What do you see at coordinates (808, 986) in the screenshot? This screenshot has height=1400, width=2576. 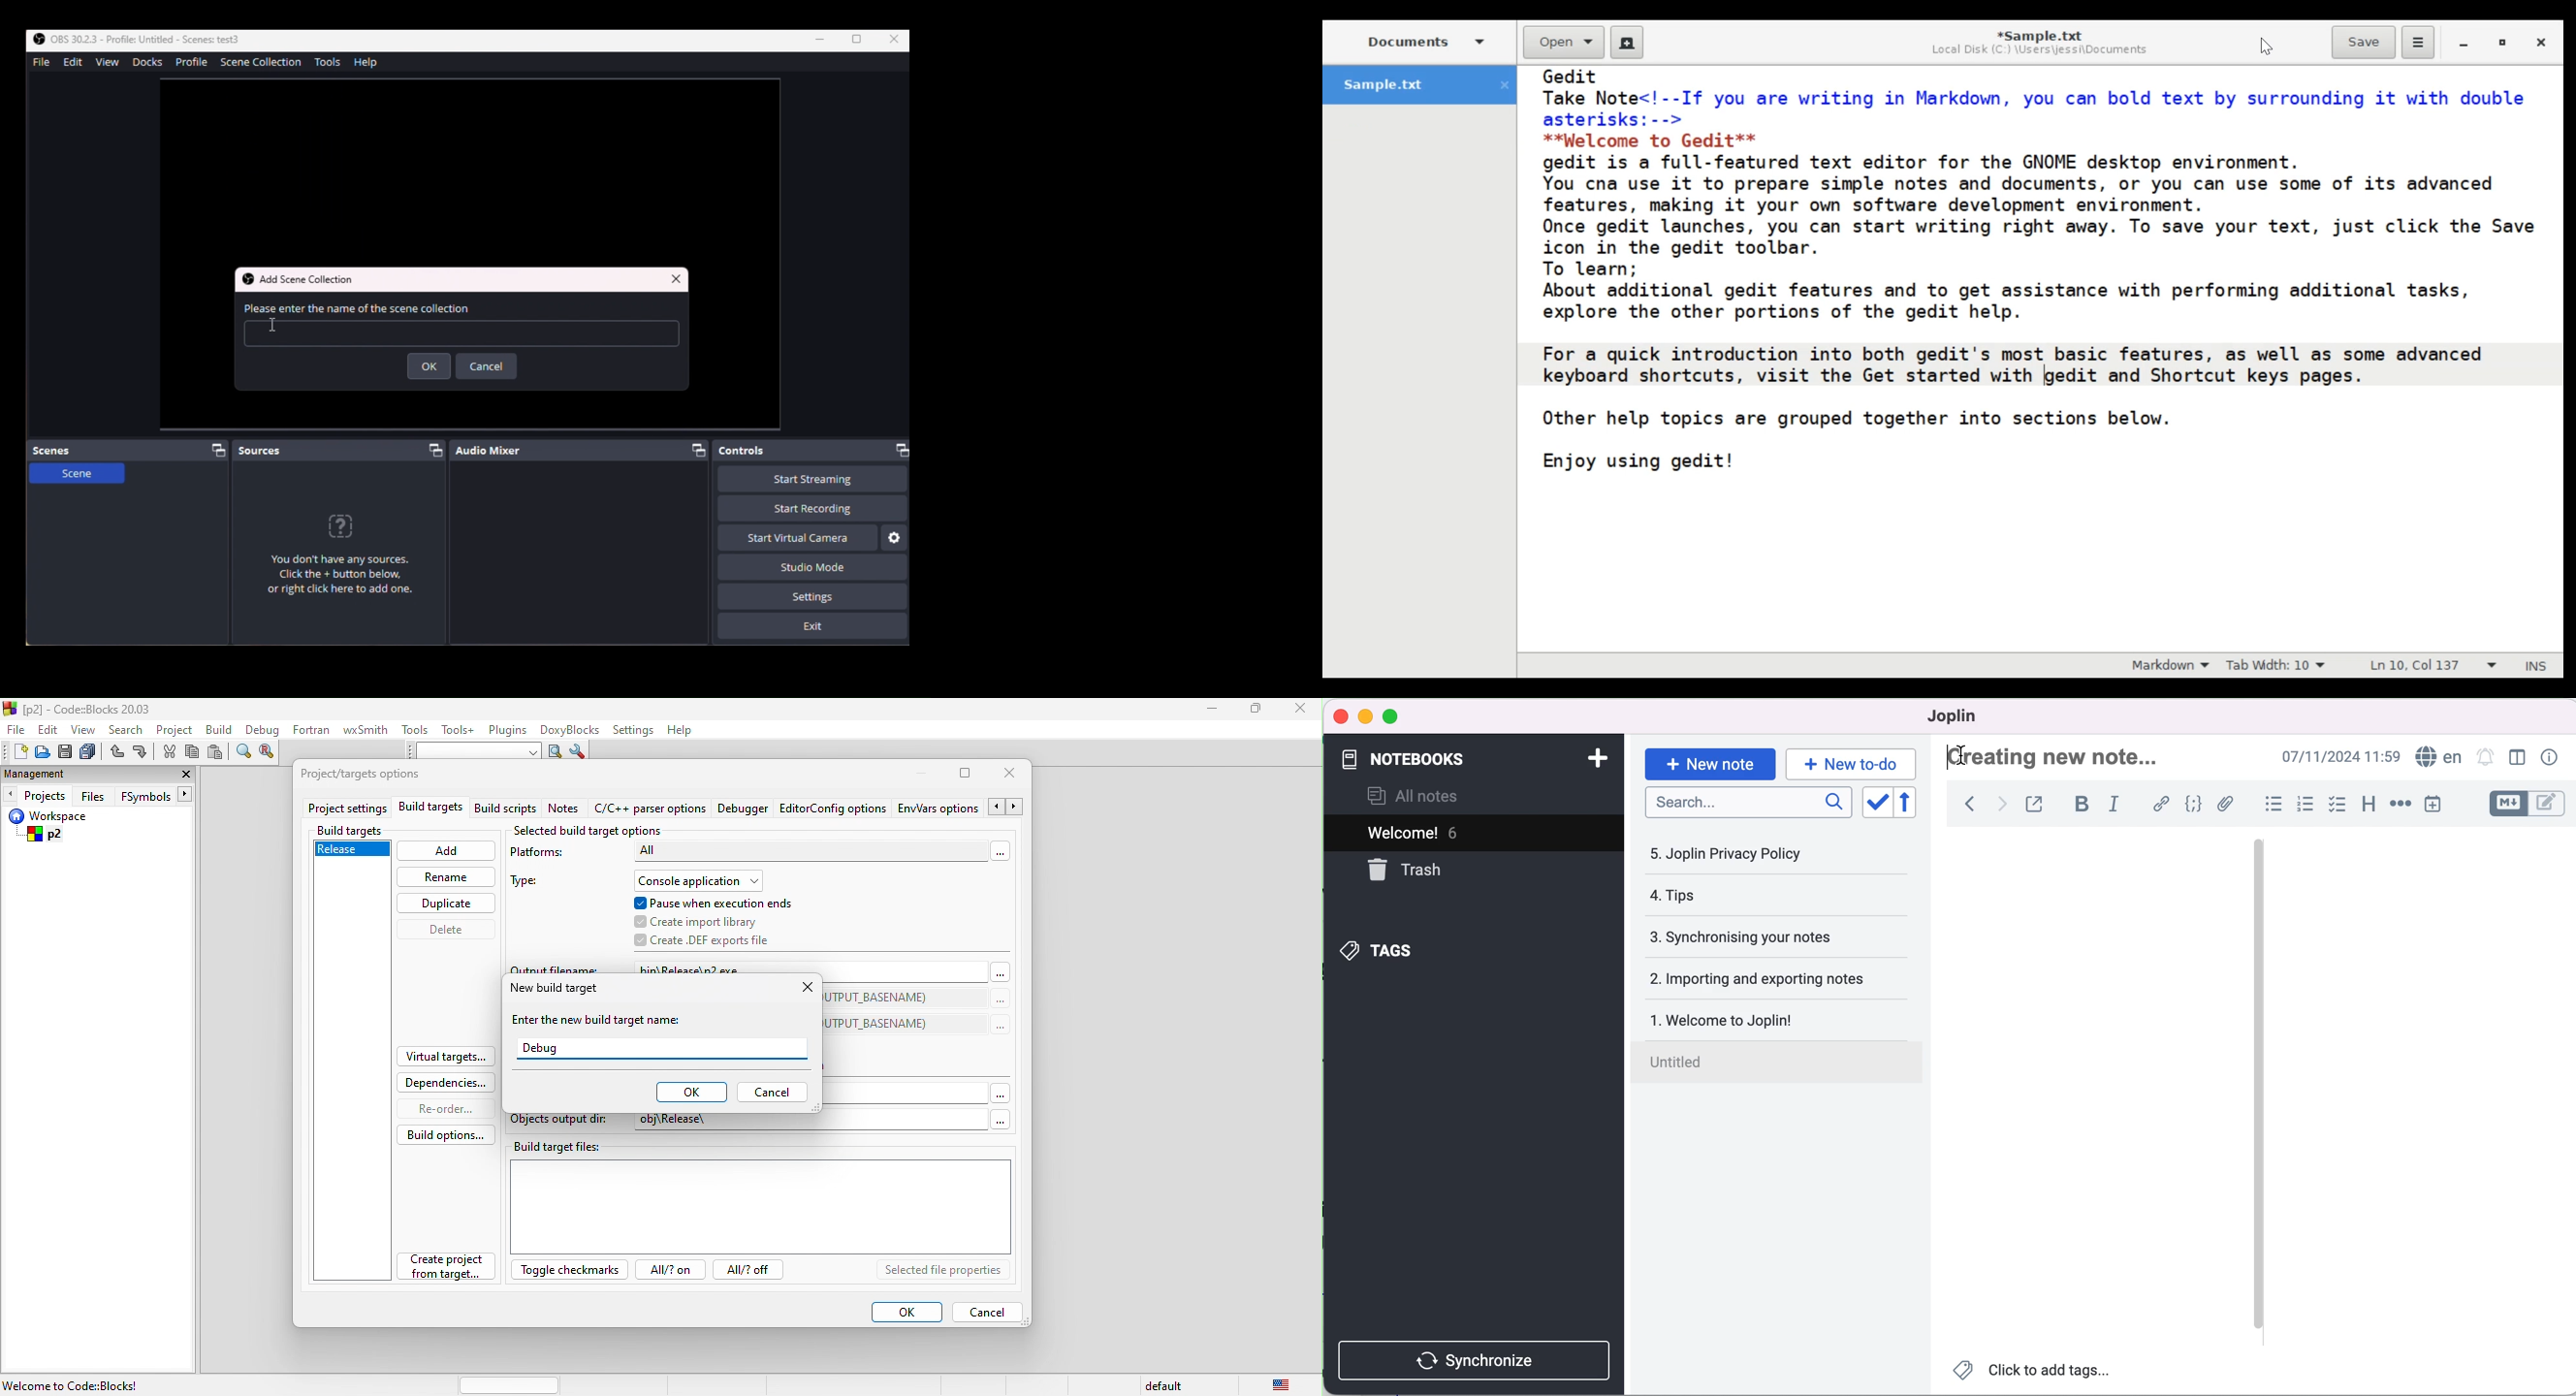 I see `close` at bounding box center [808, 986].